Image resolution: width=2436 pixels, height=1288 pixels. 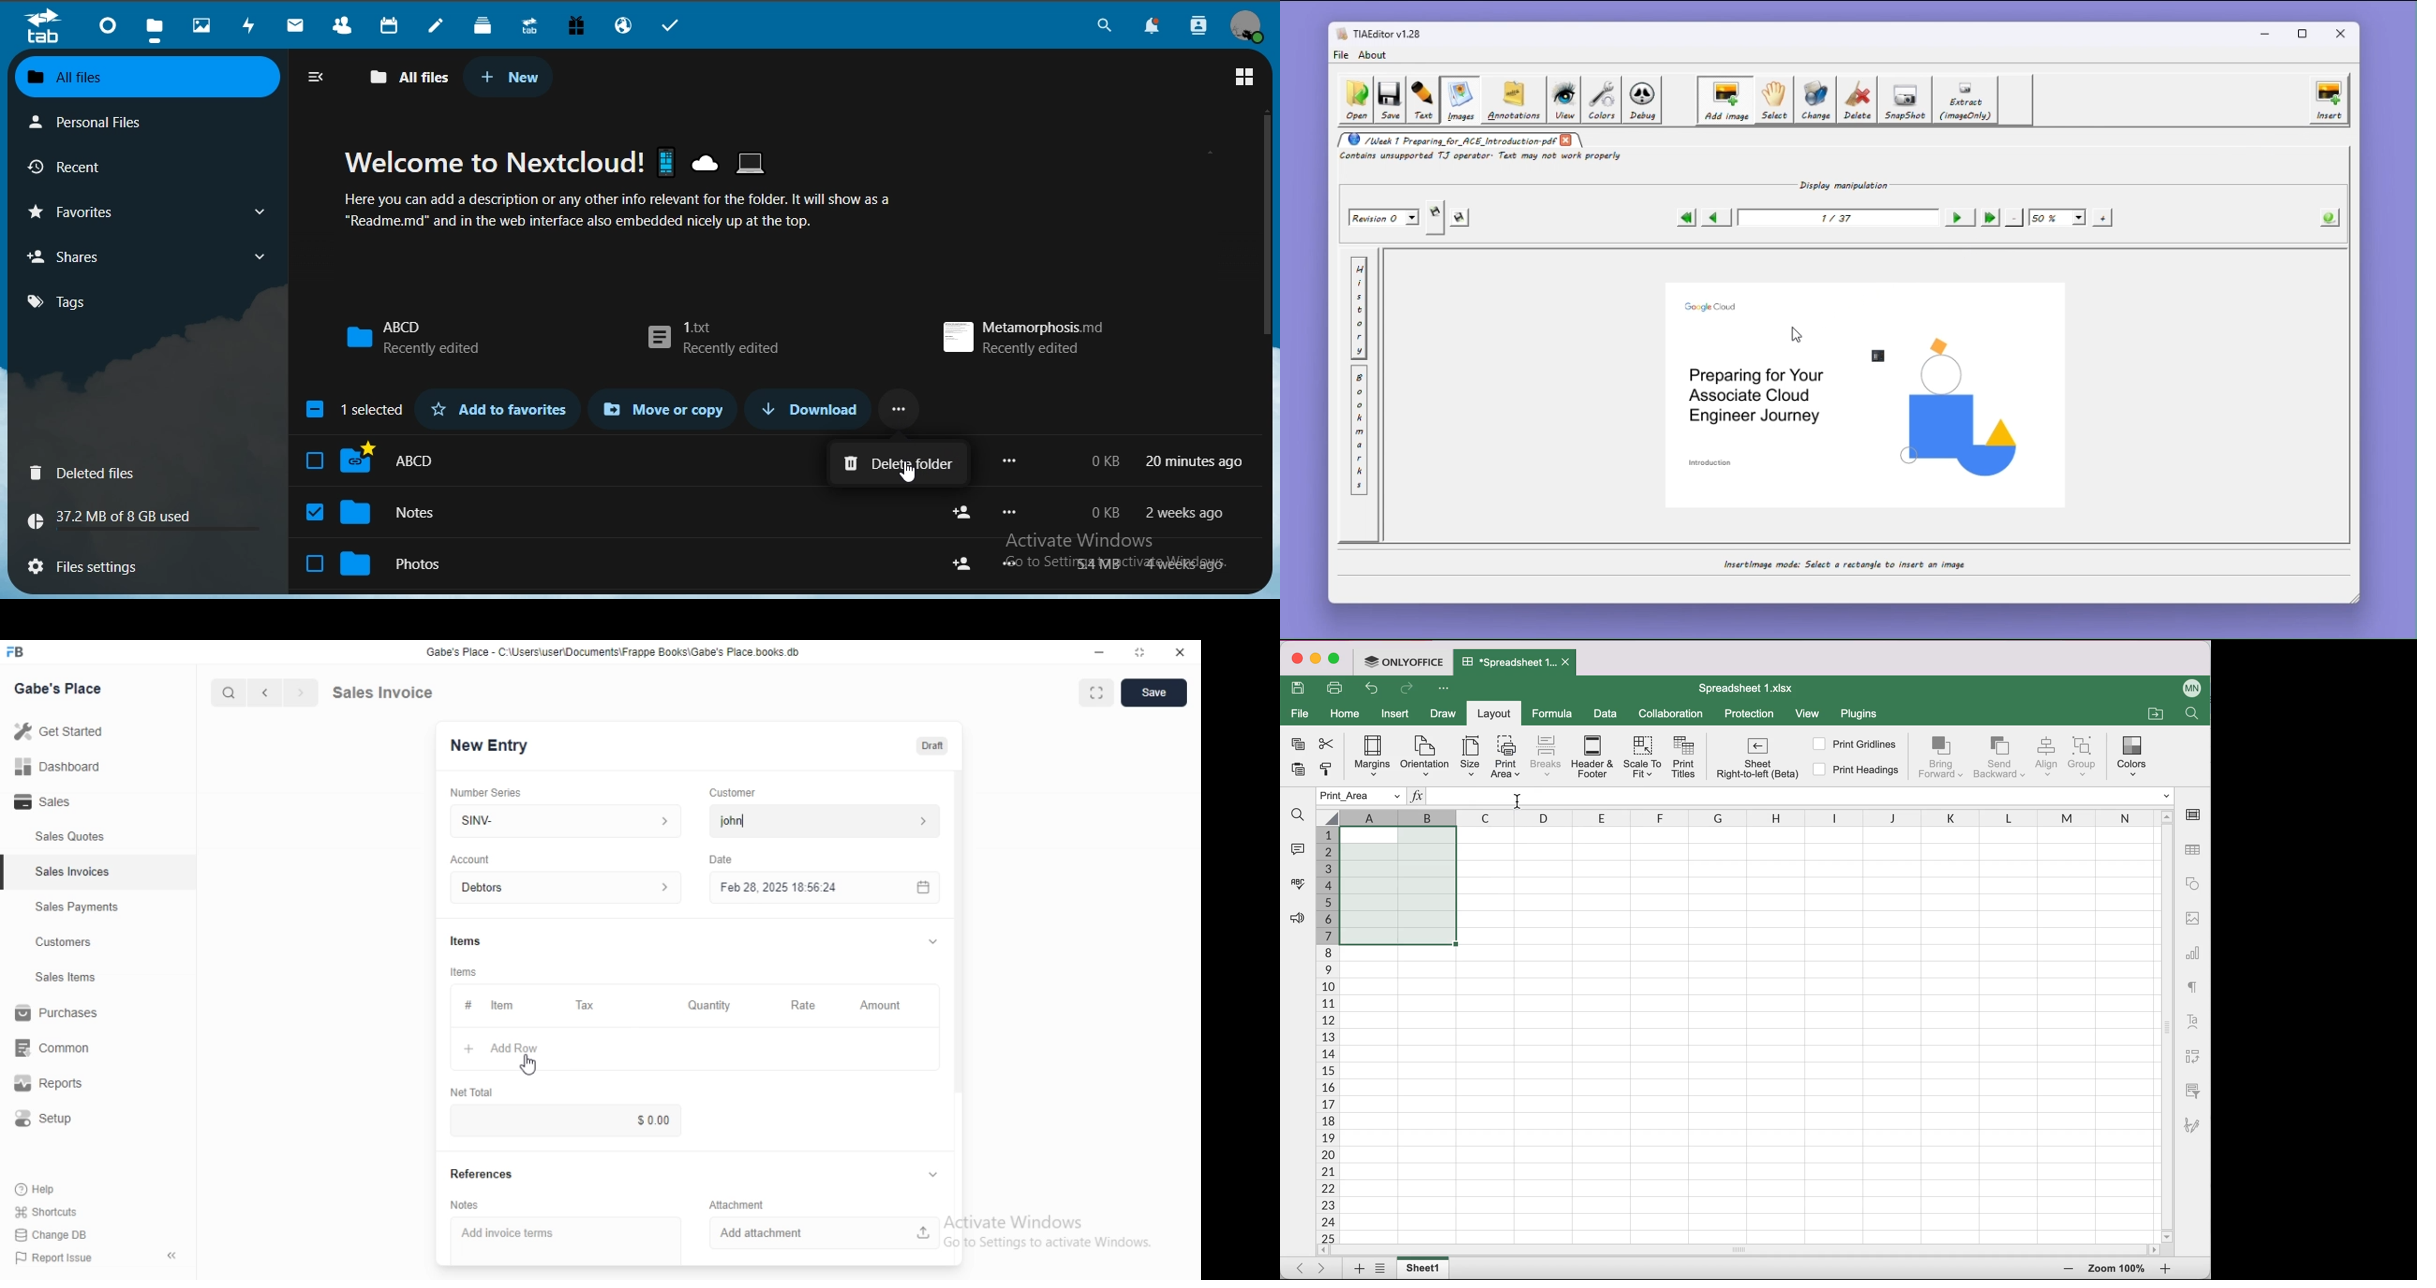 I want to click on email hosting, so click(x=622, y=23).